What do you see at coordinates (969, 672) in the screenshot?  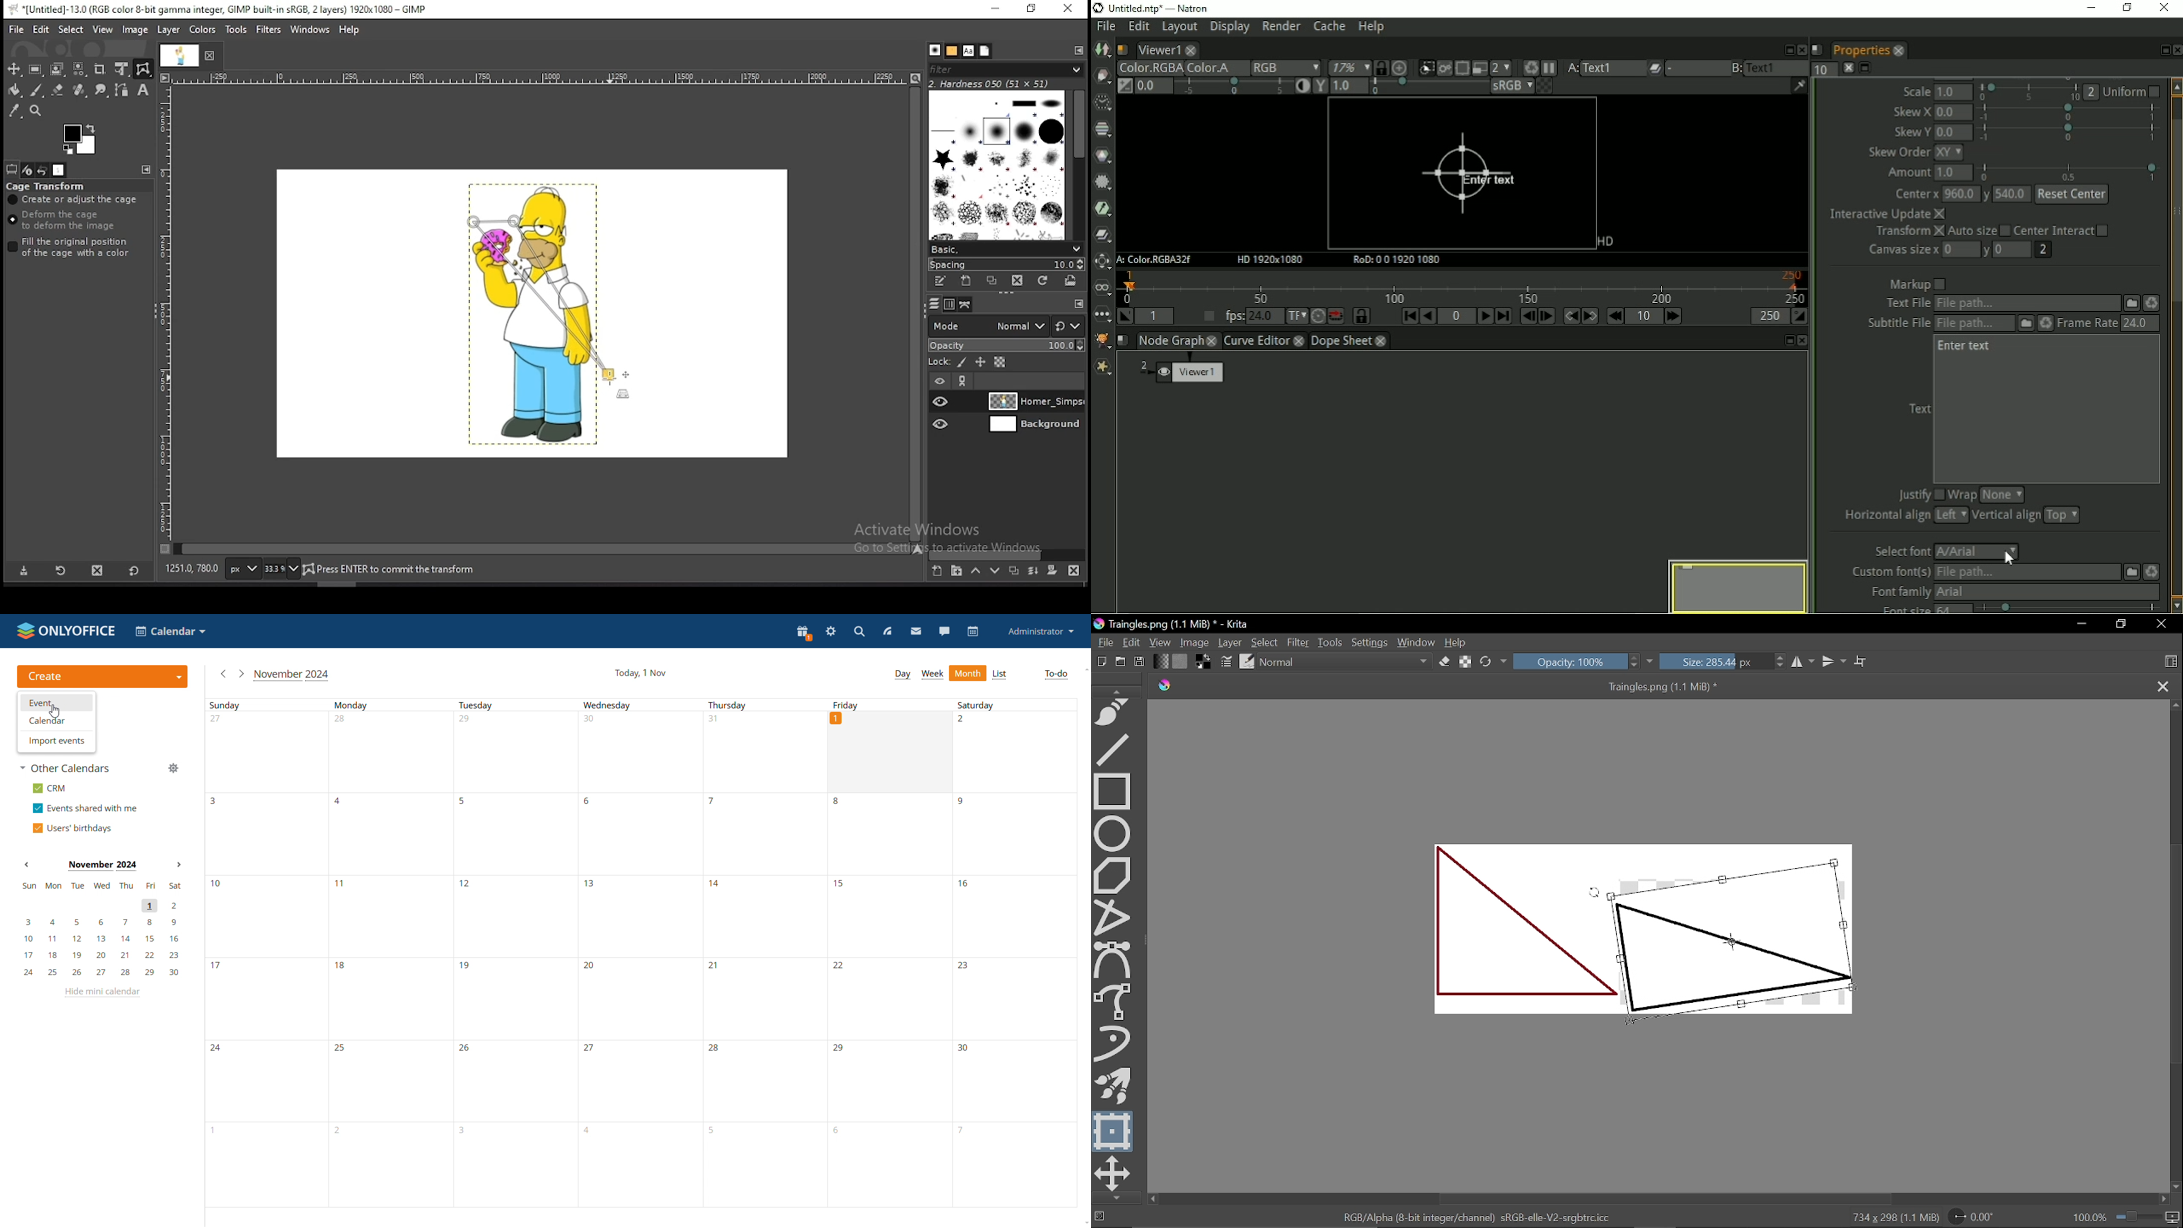 I see `month view` at bounding box center [969, 672].